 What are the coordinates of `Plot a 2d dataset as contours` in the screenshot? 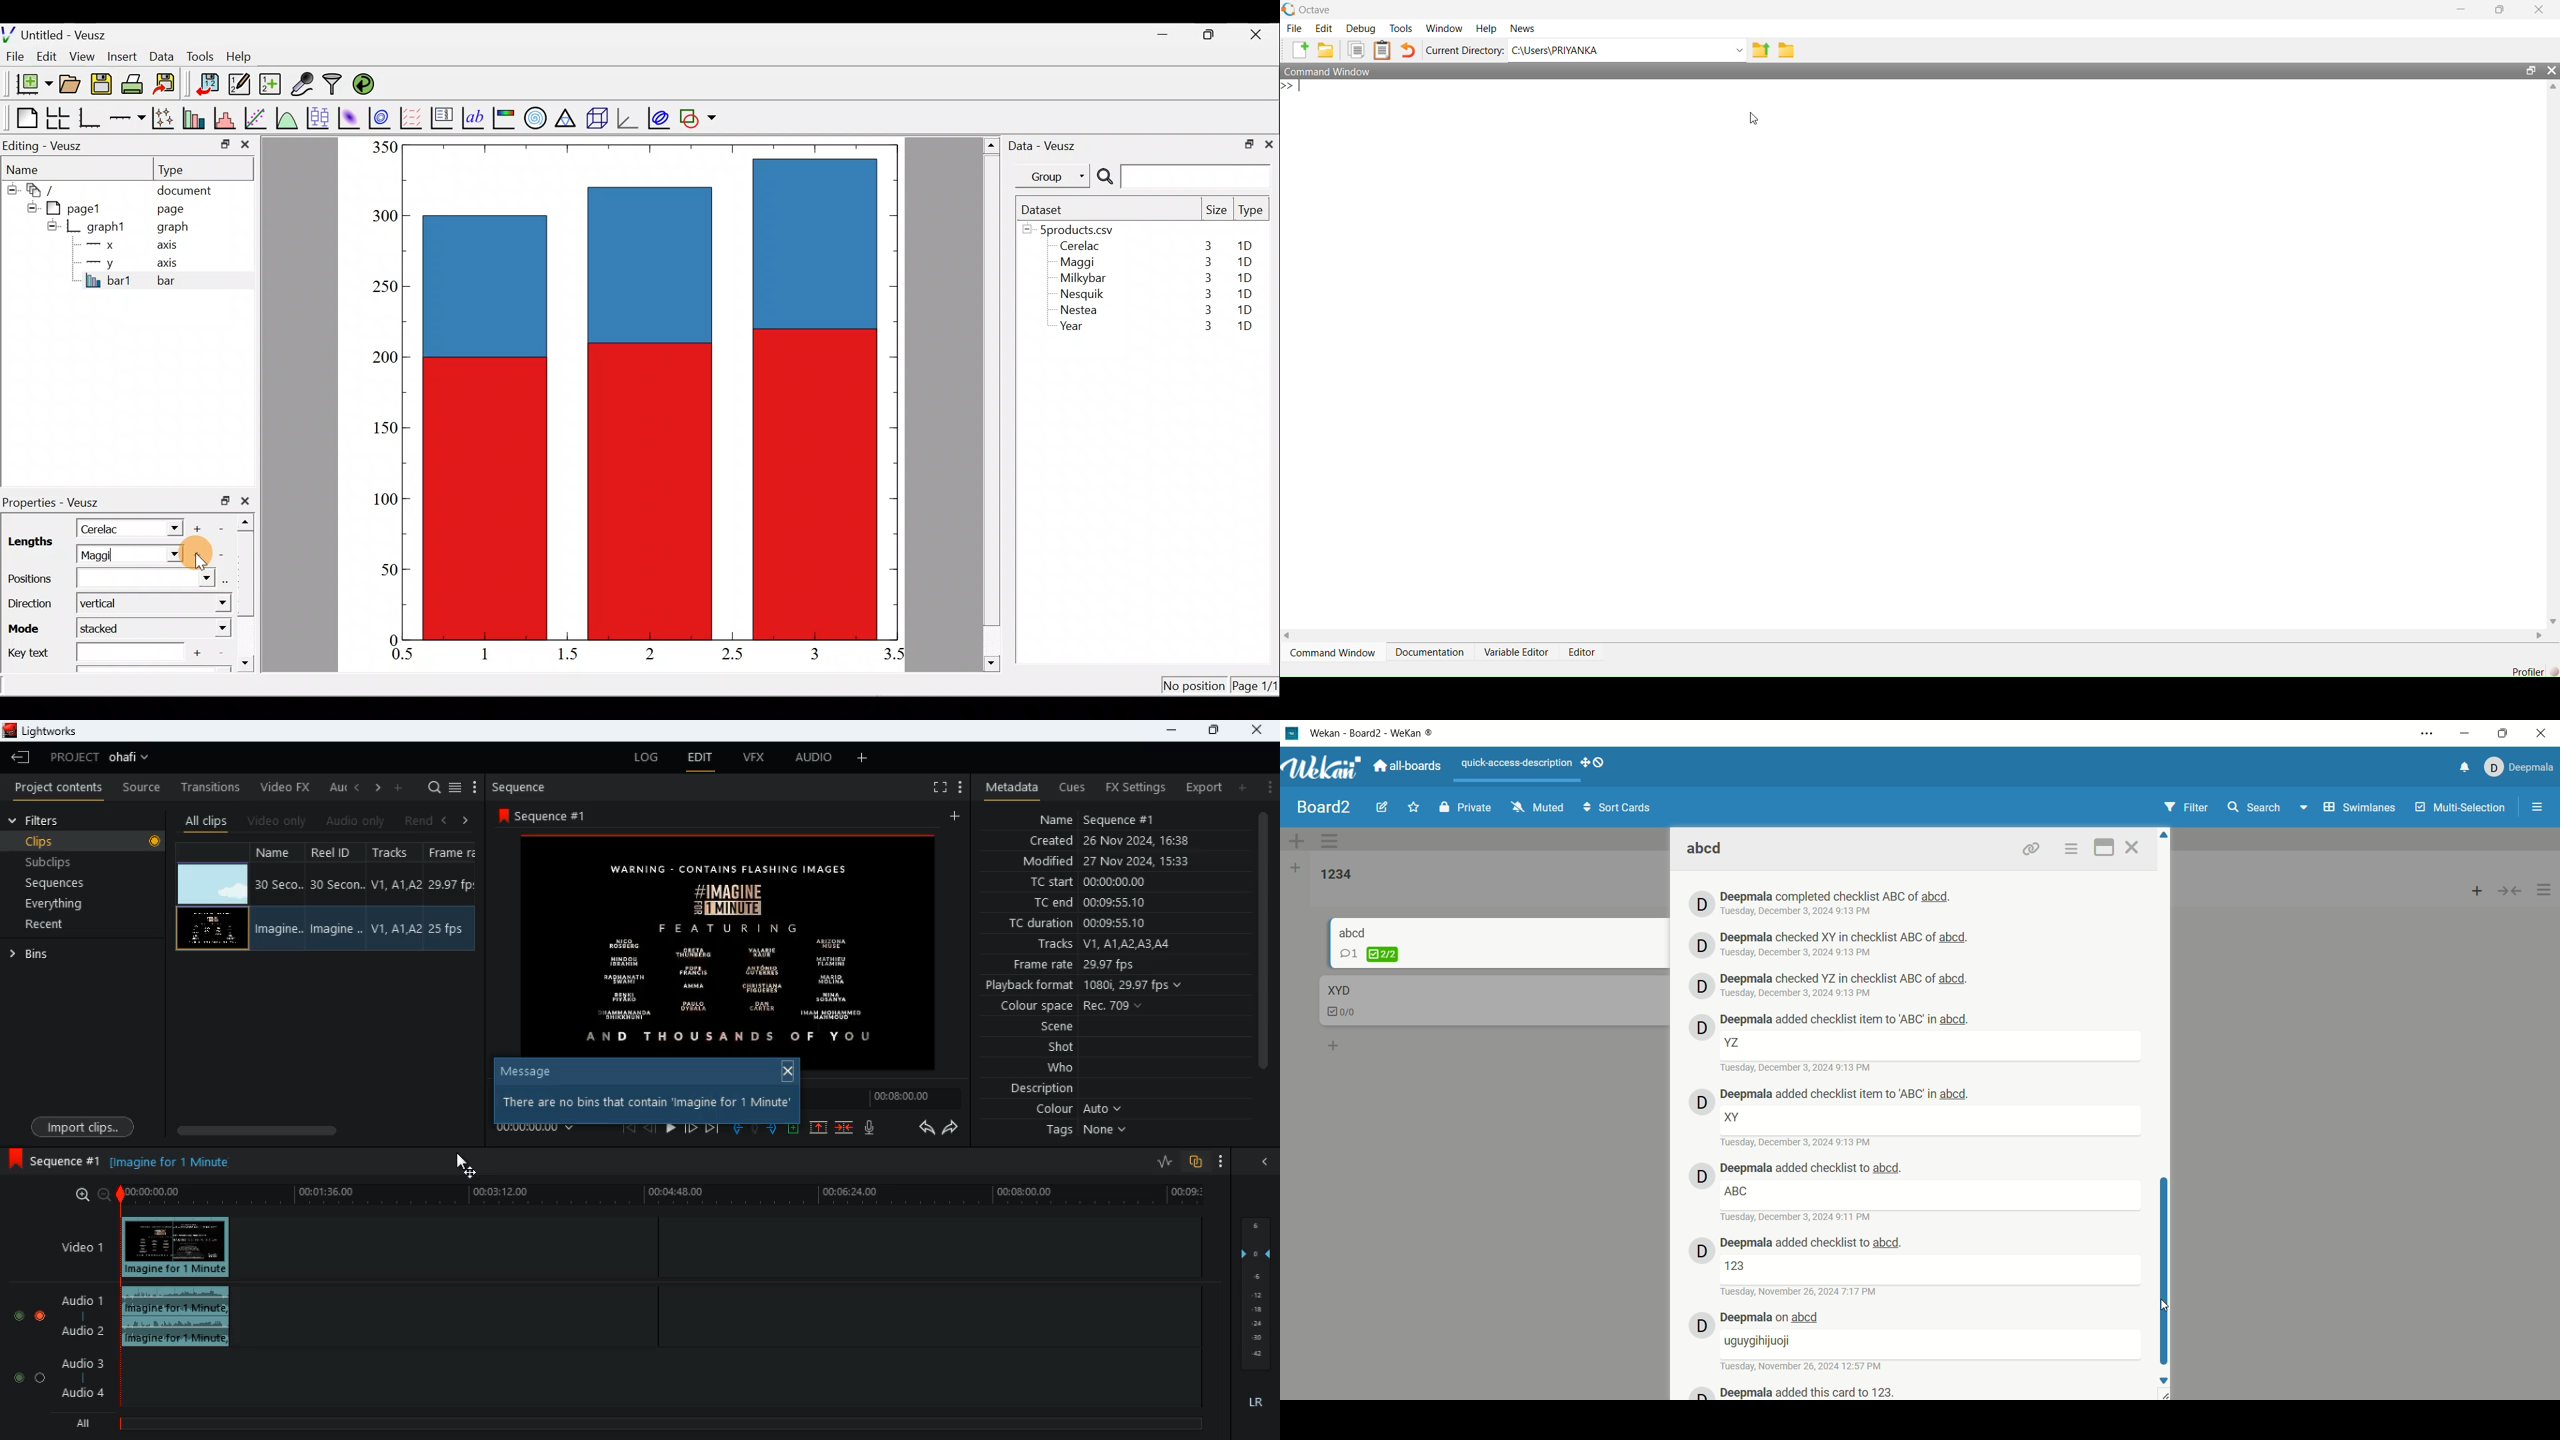 It's located at (383, 117).